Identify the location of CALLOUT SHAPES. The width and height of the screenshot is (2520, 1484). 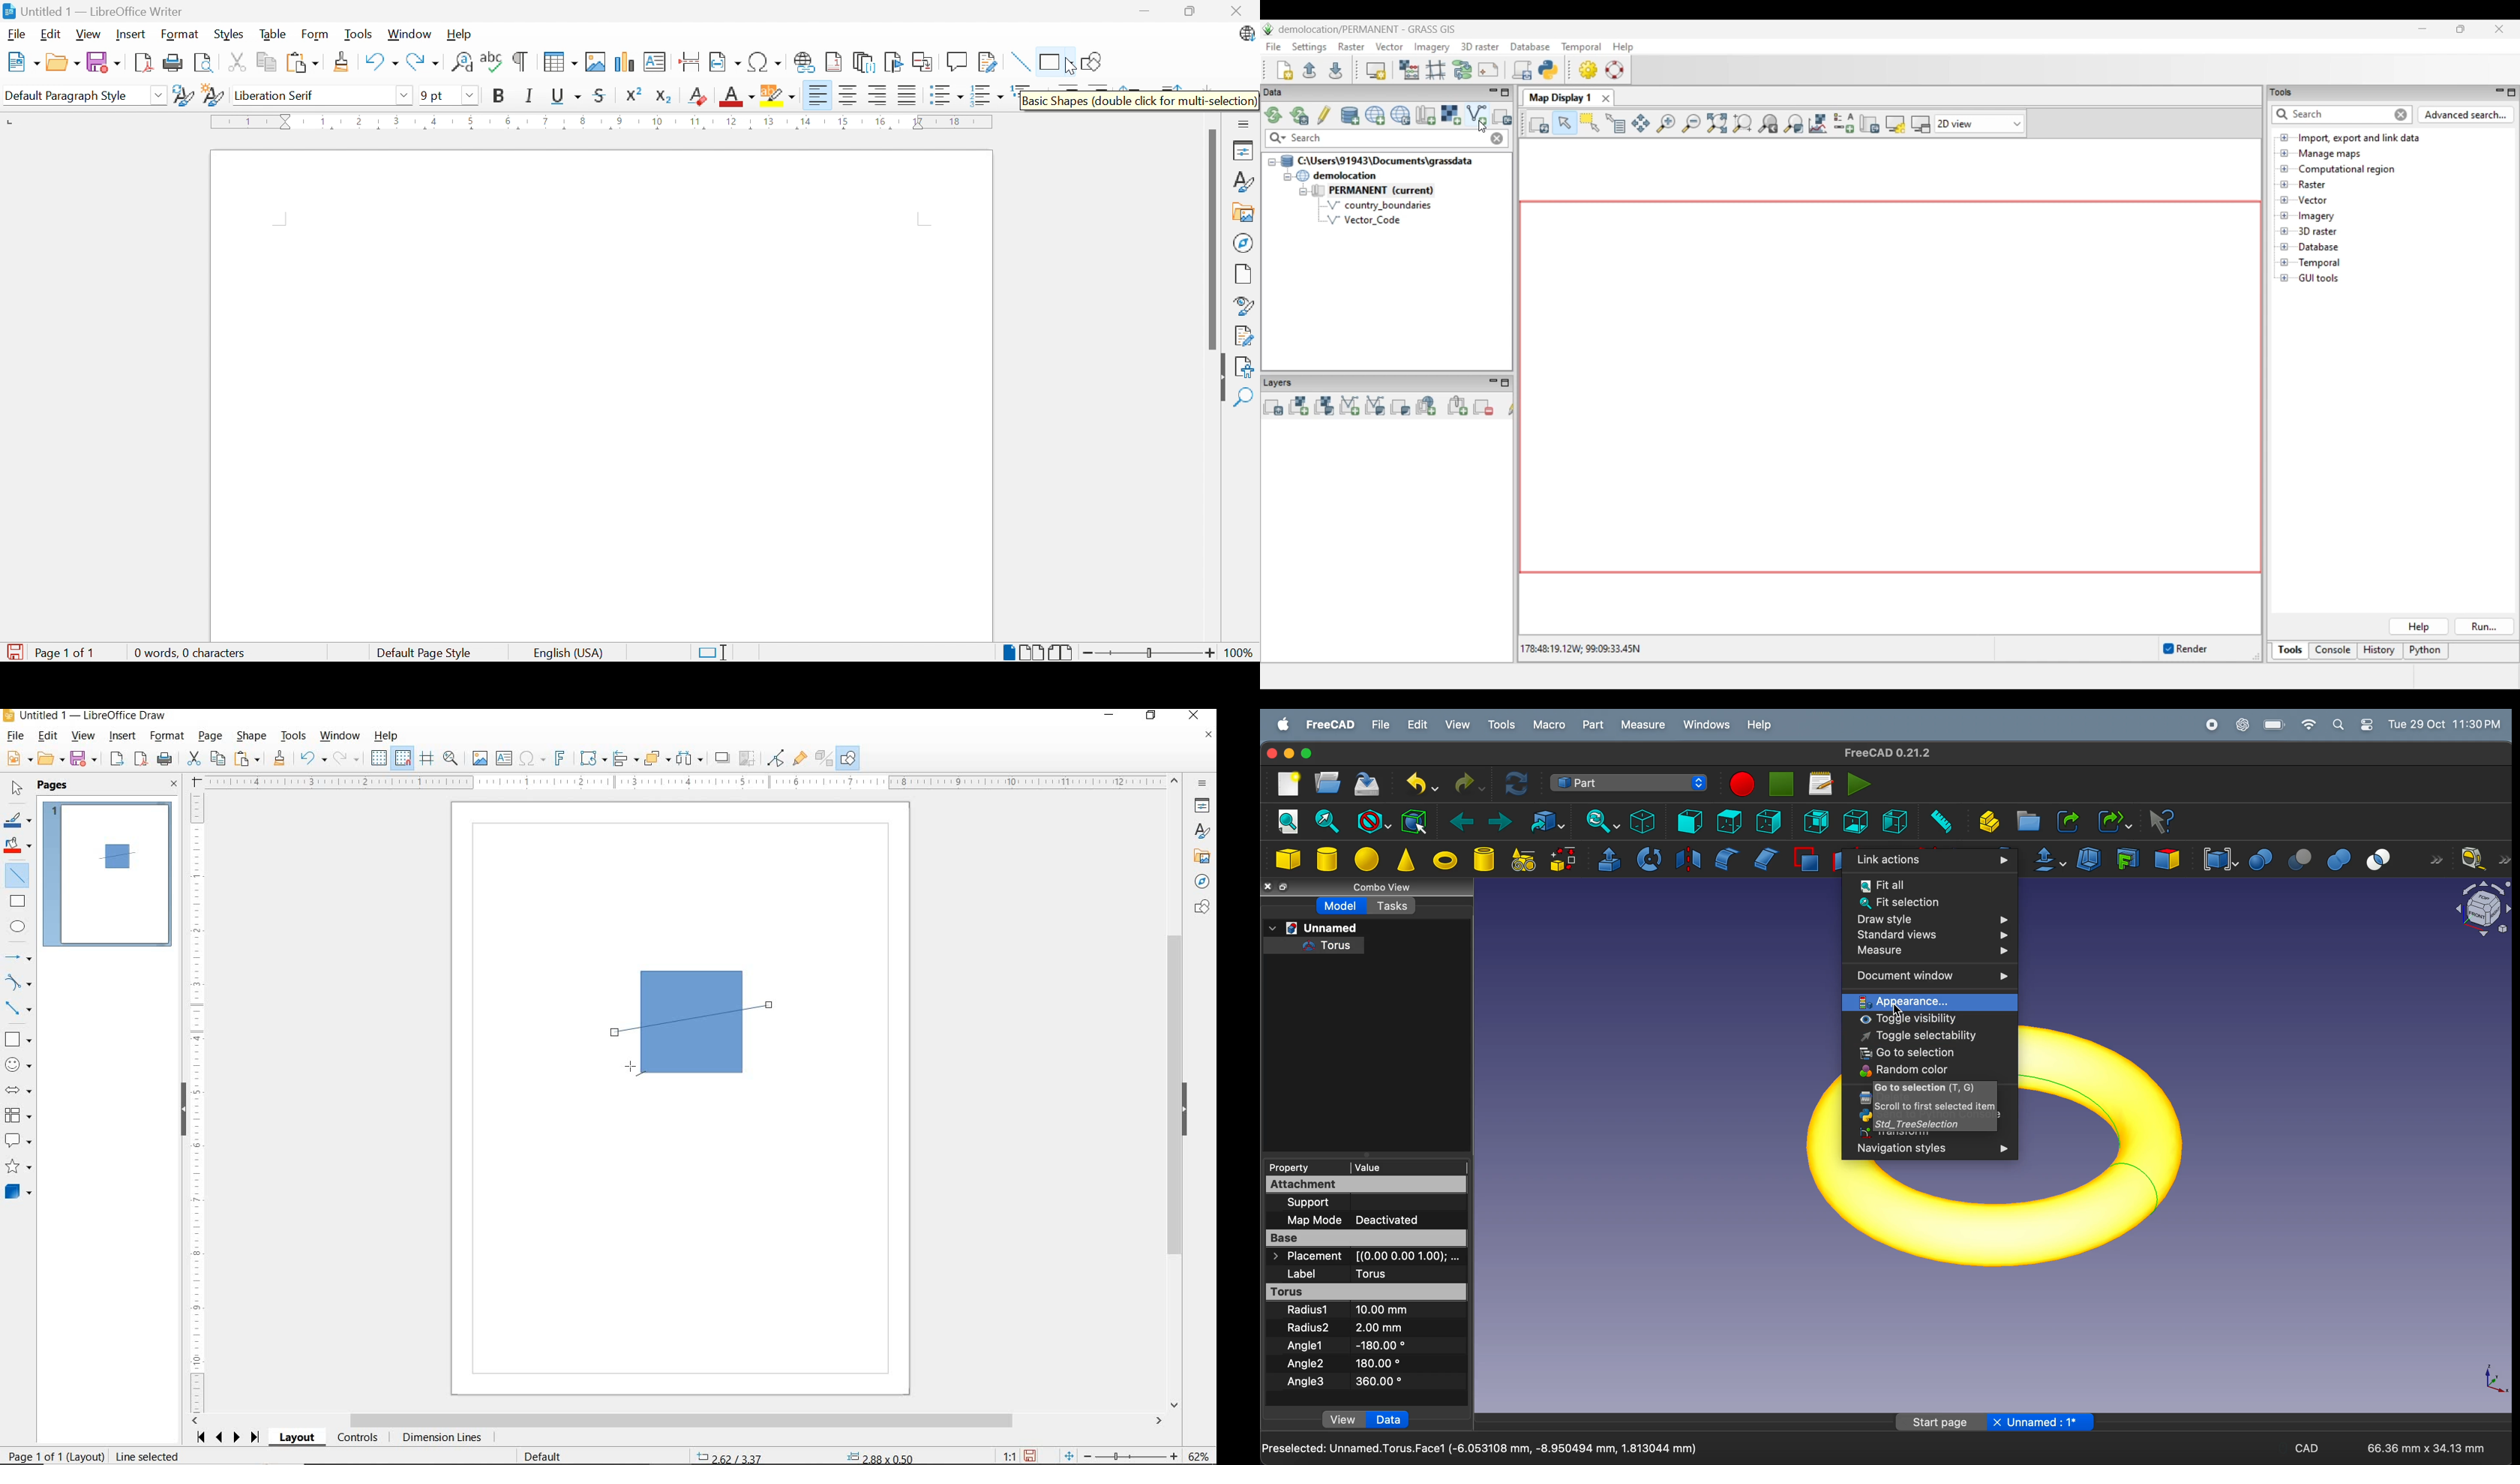
(19, 1141).